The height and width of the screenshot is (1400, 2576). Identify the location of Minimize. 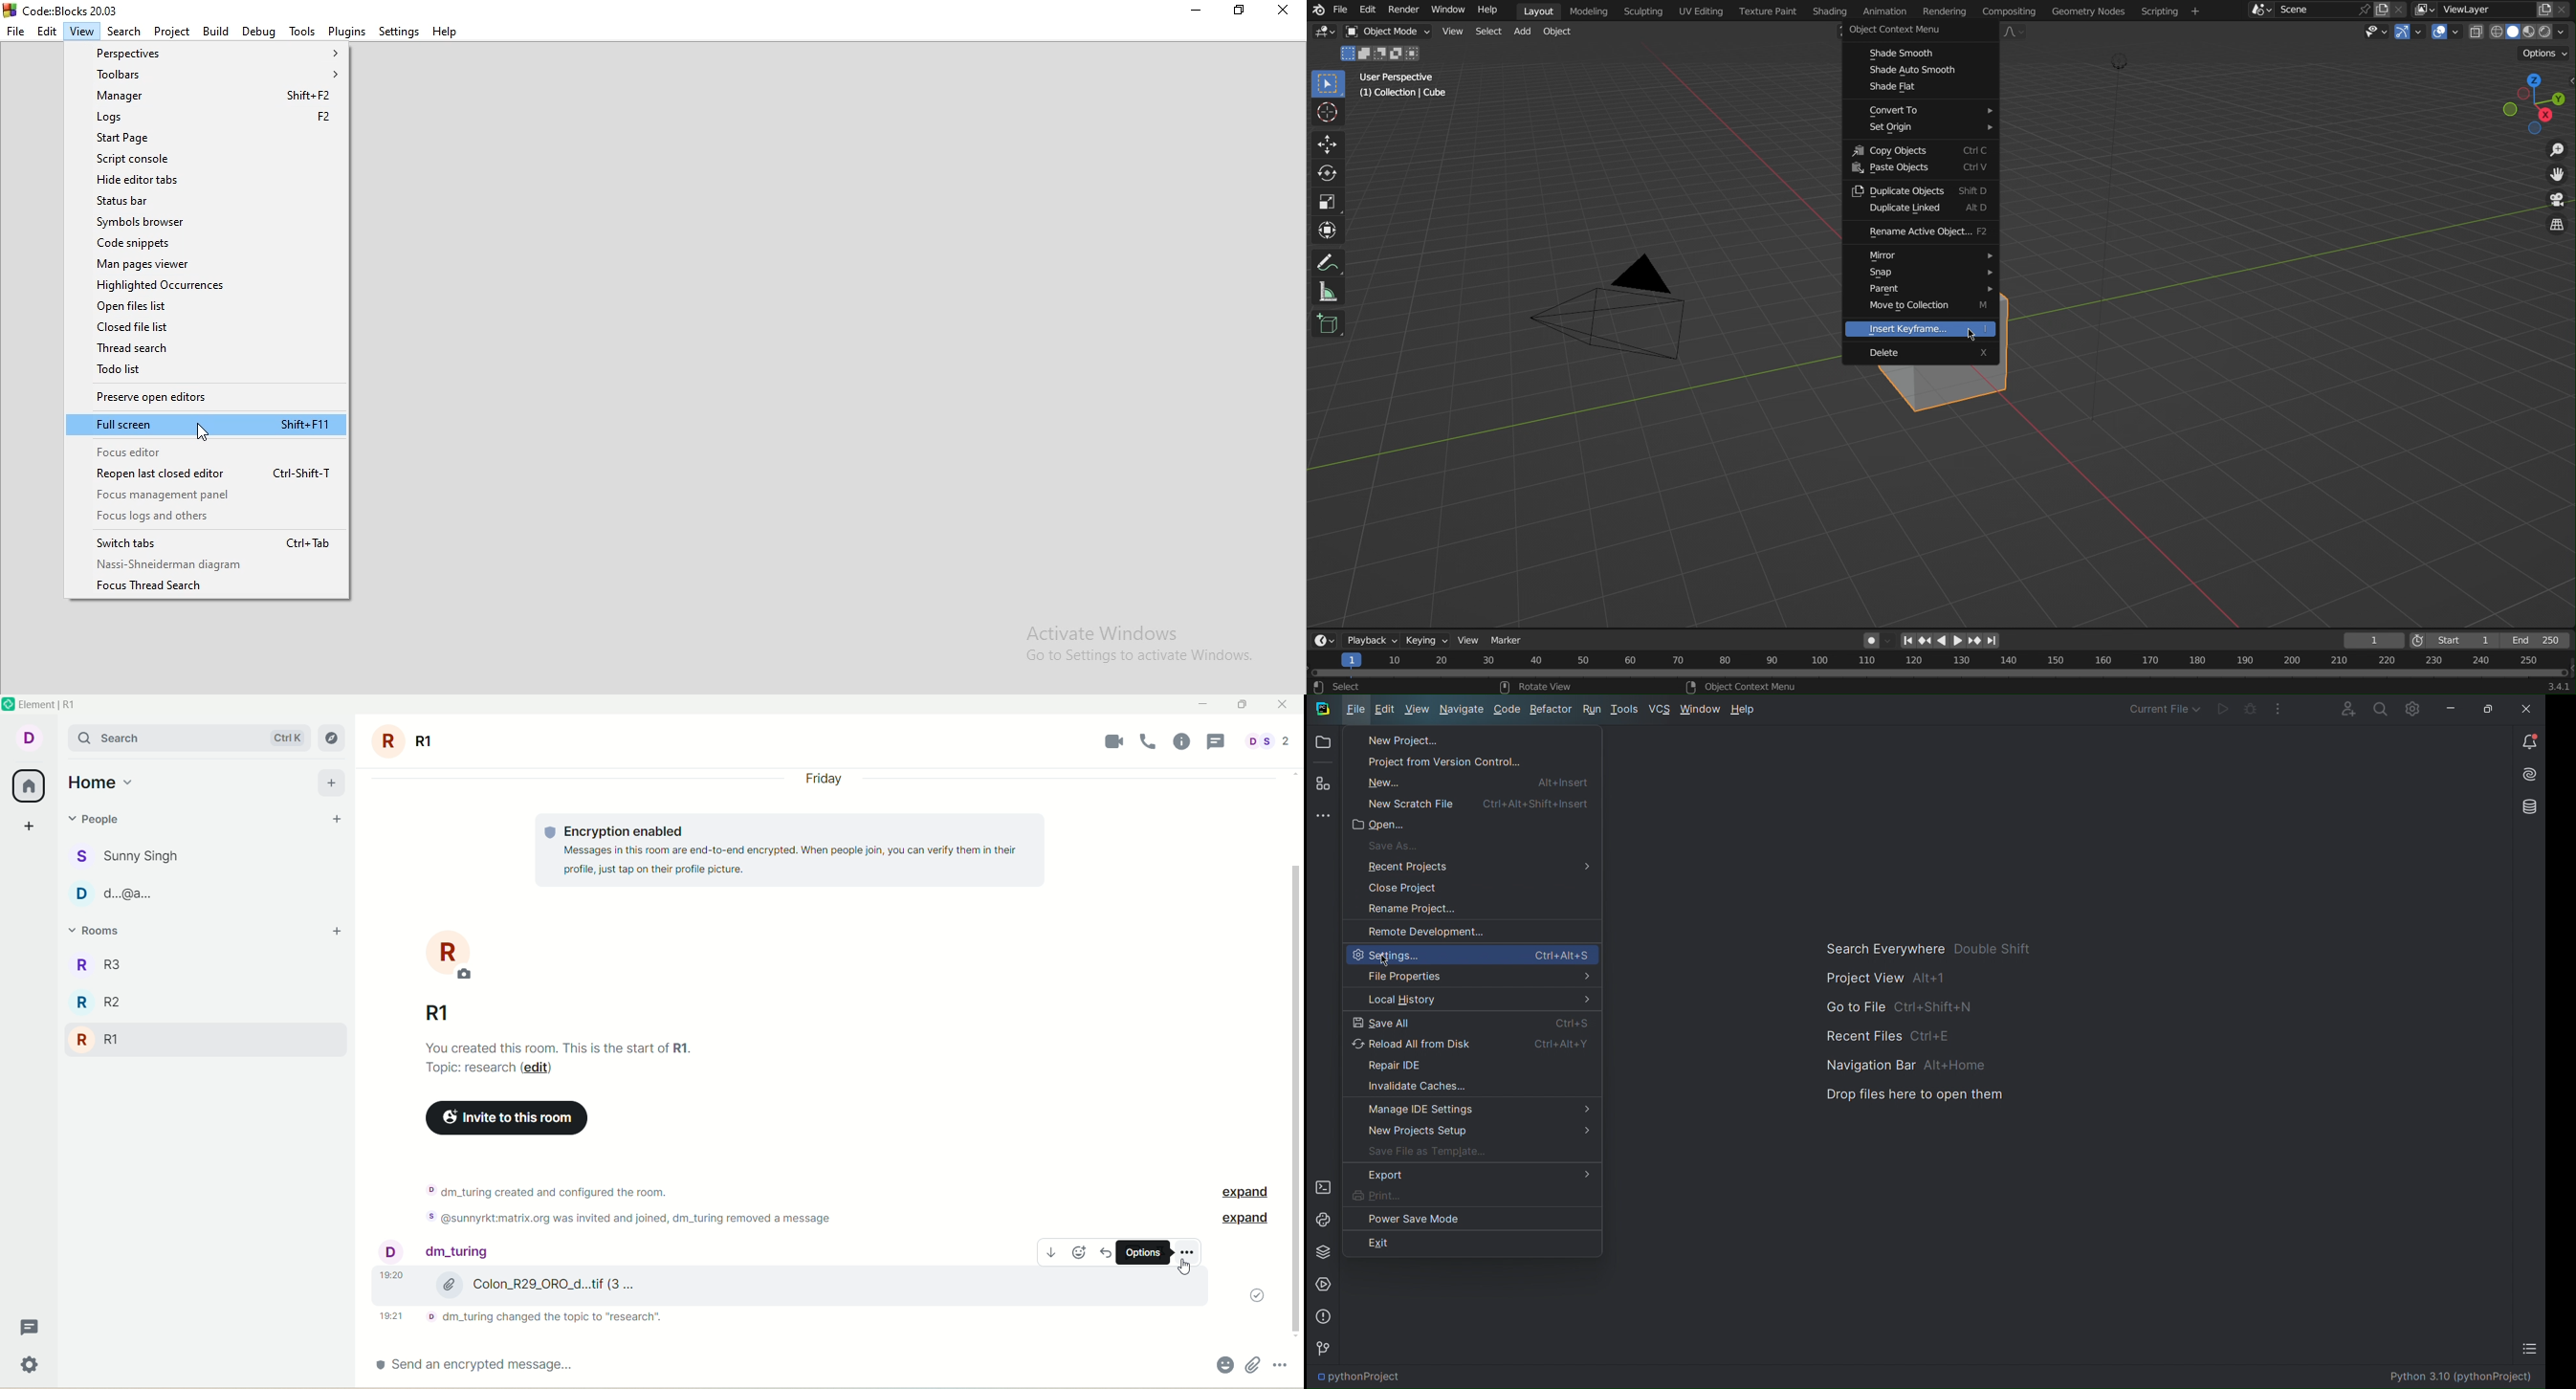
(1195, 12).